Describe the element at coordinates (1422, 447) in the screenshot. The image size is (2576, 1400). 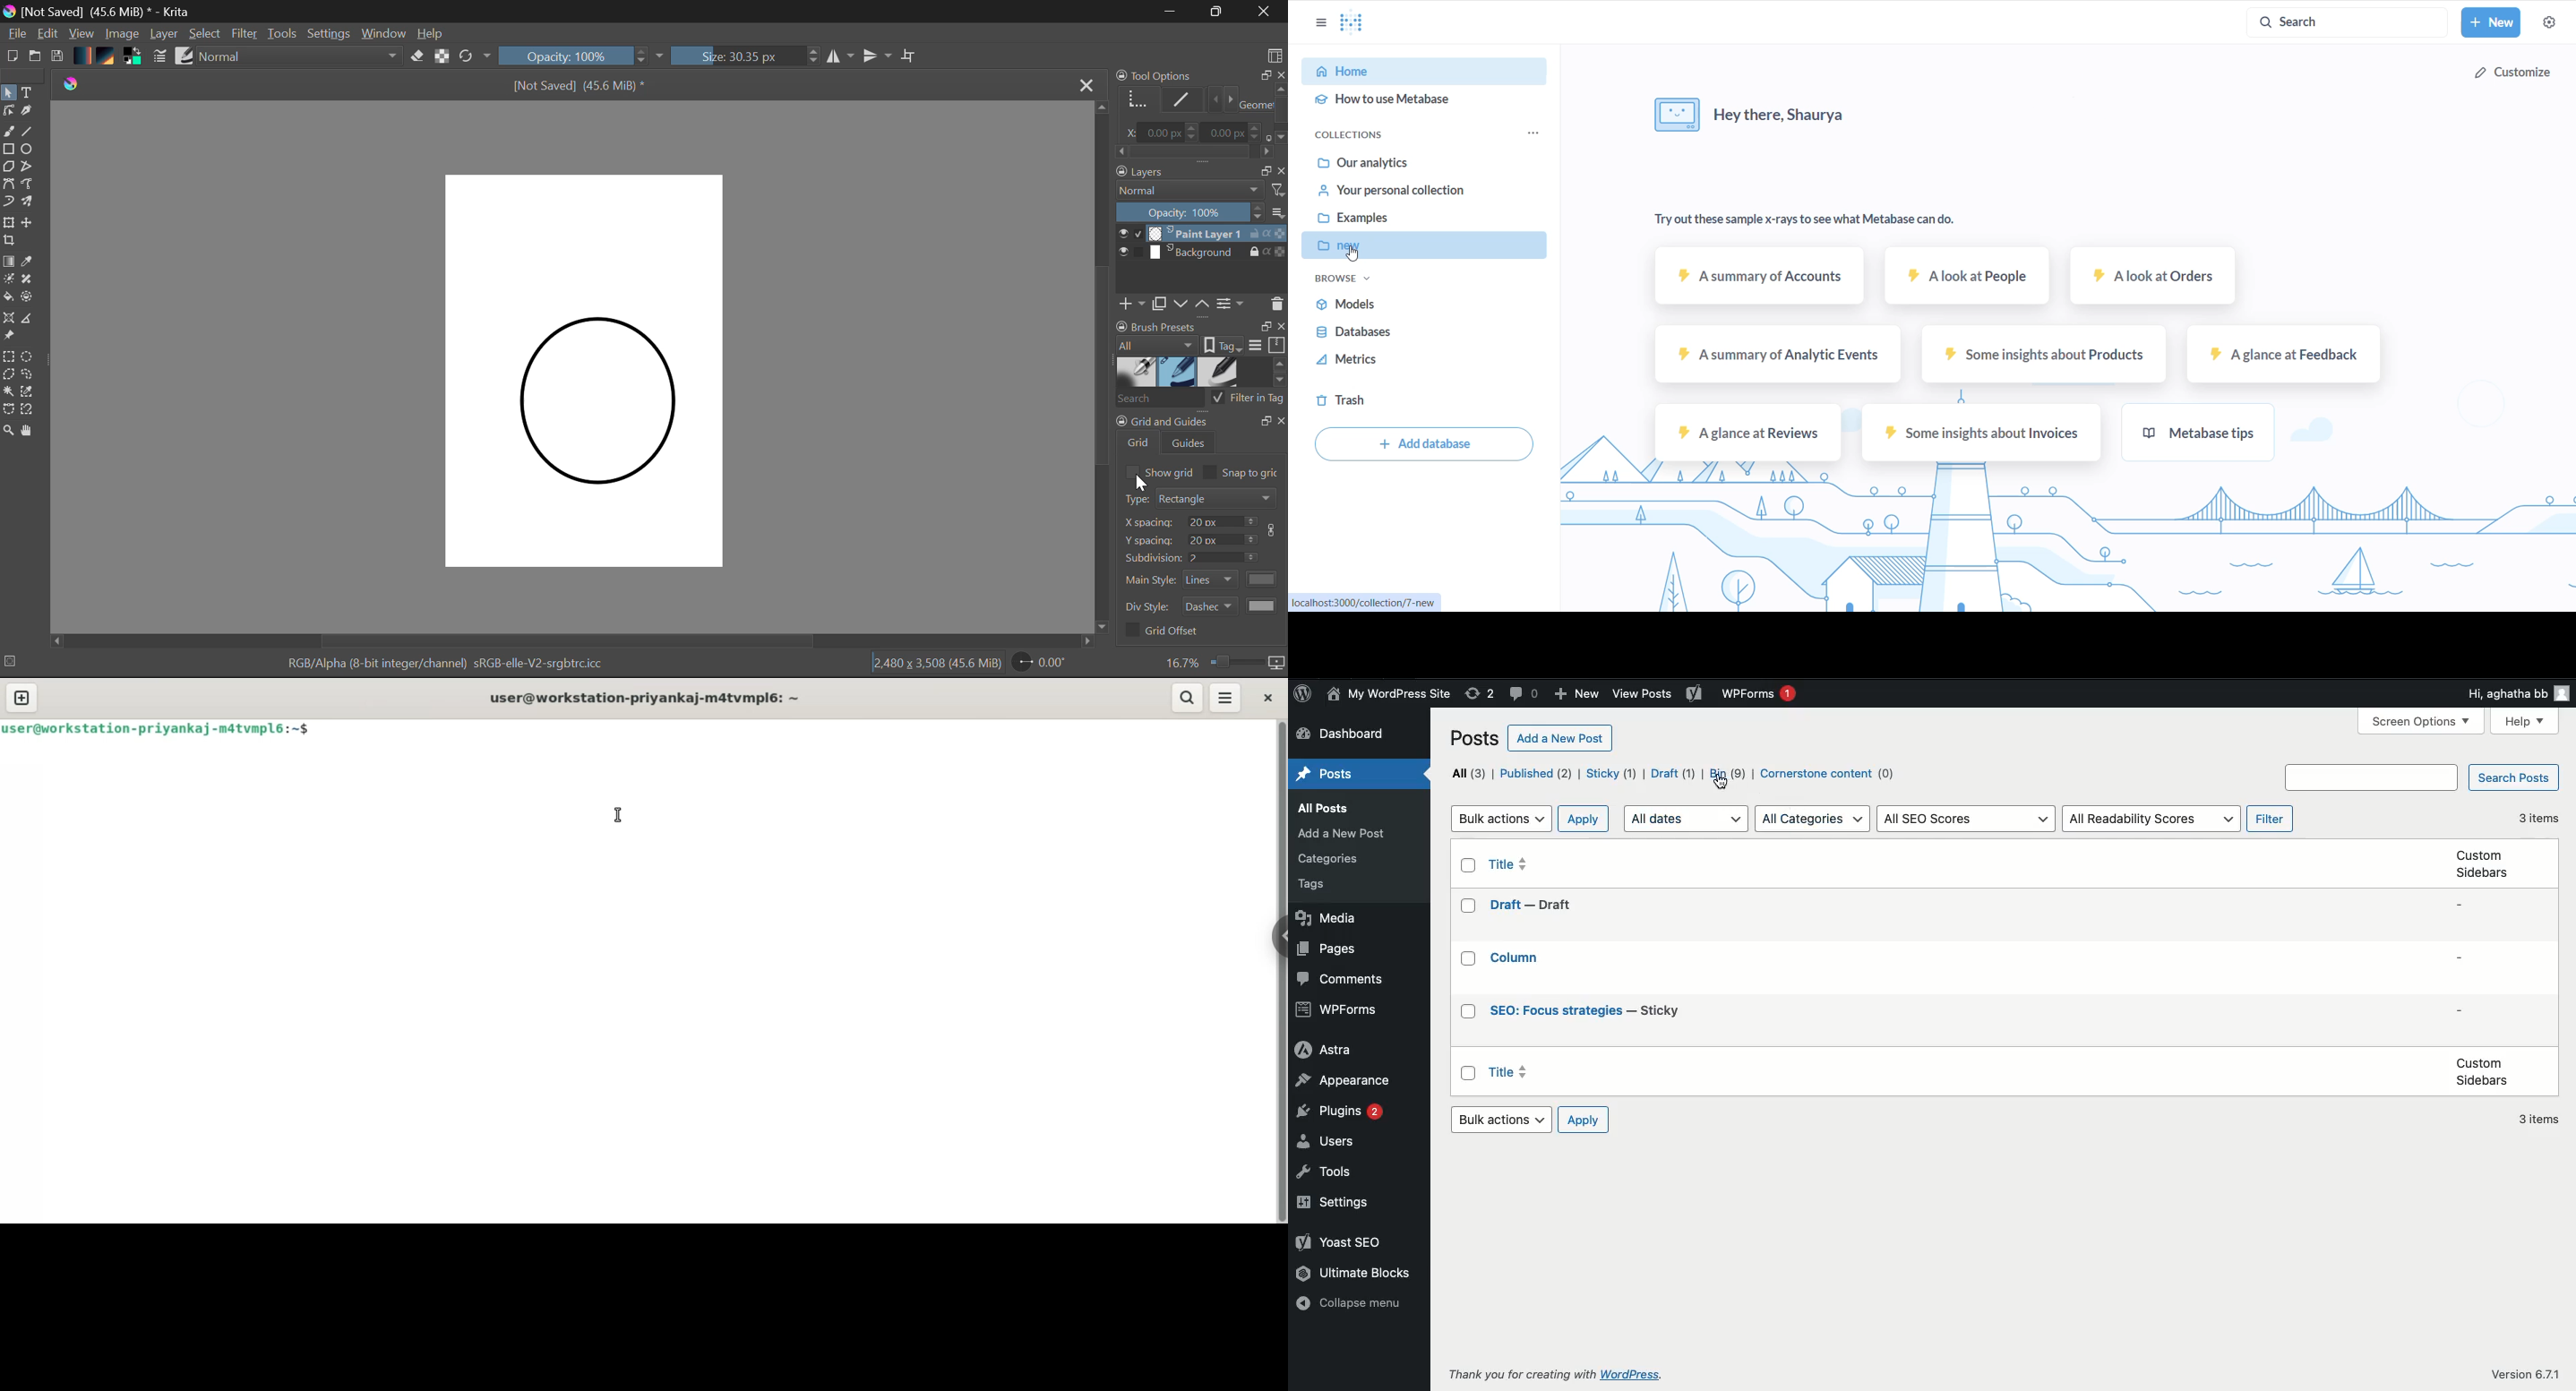
I see `add database` at that location.